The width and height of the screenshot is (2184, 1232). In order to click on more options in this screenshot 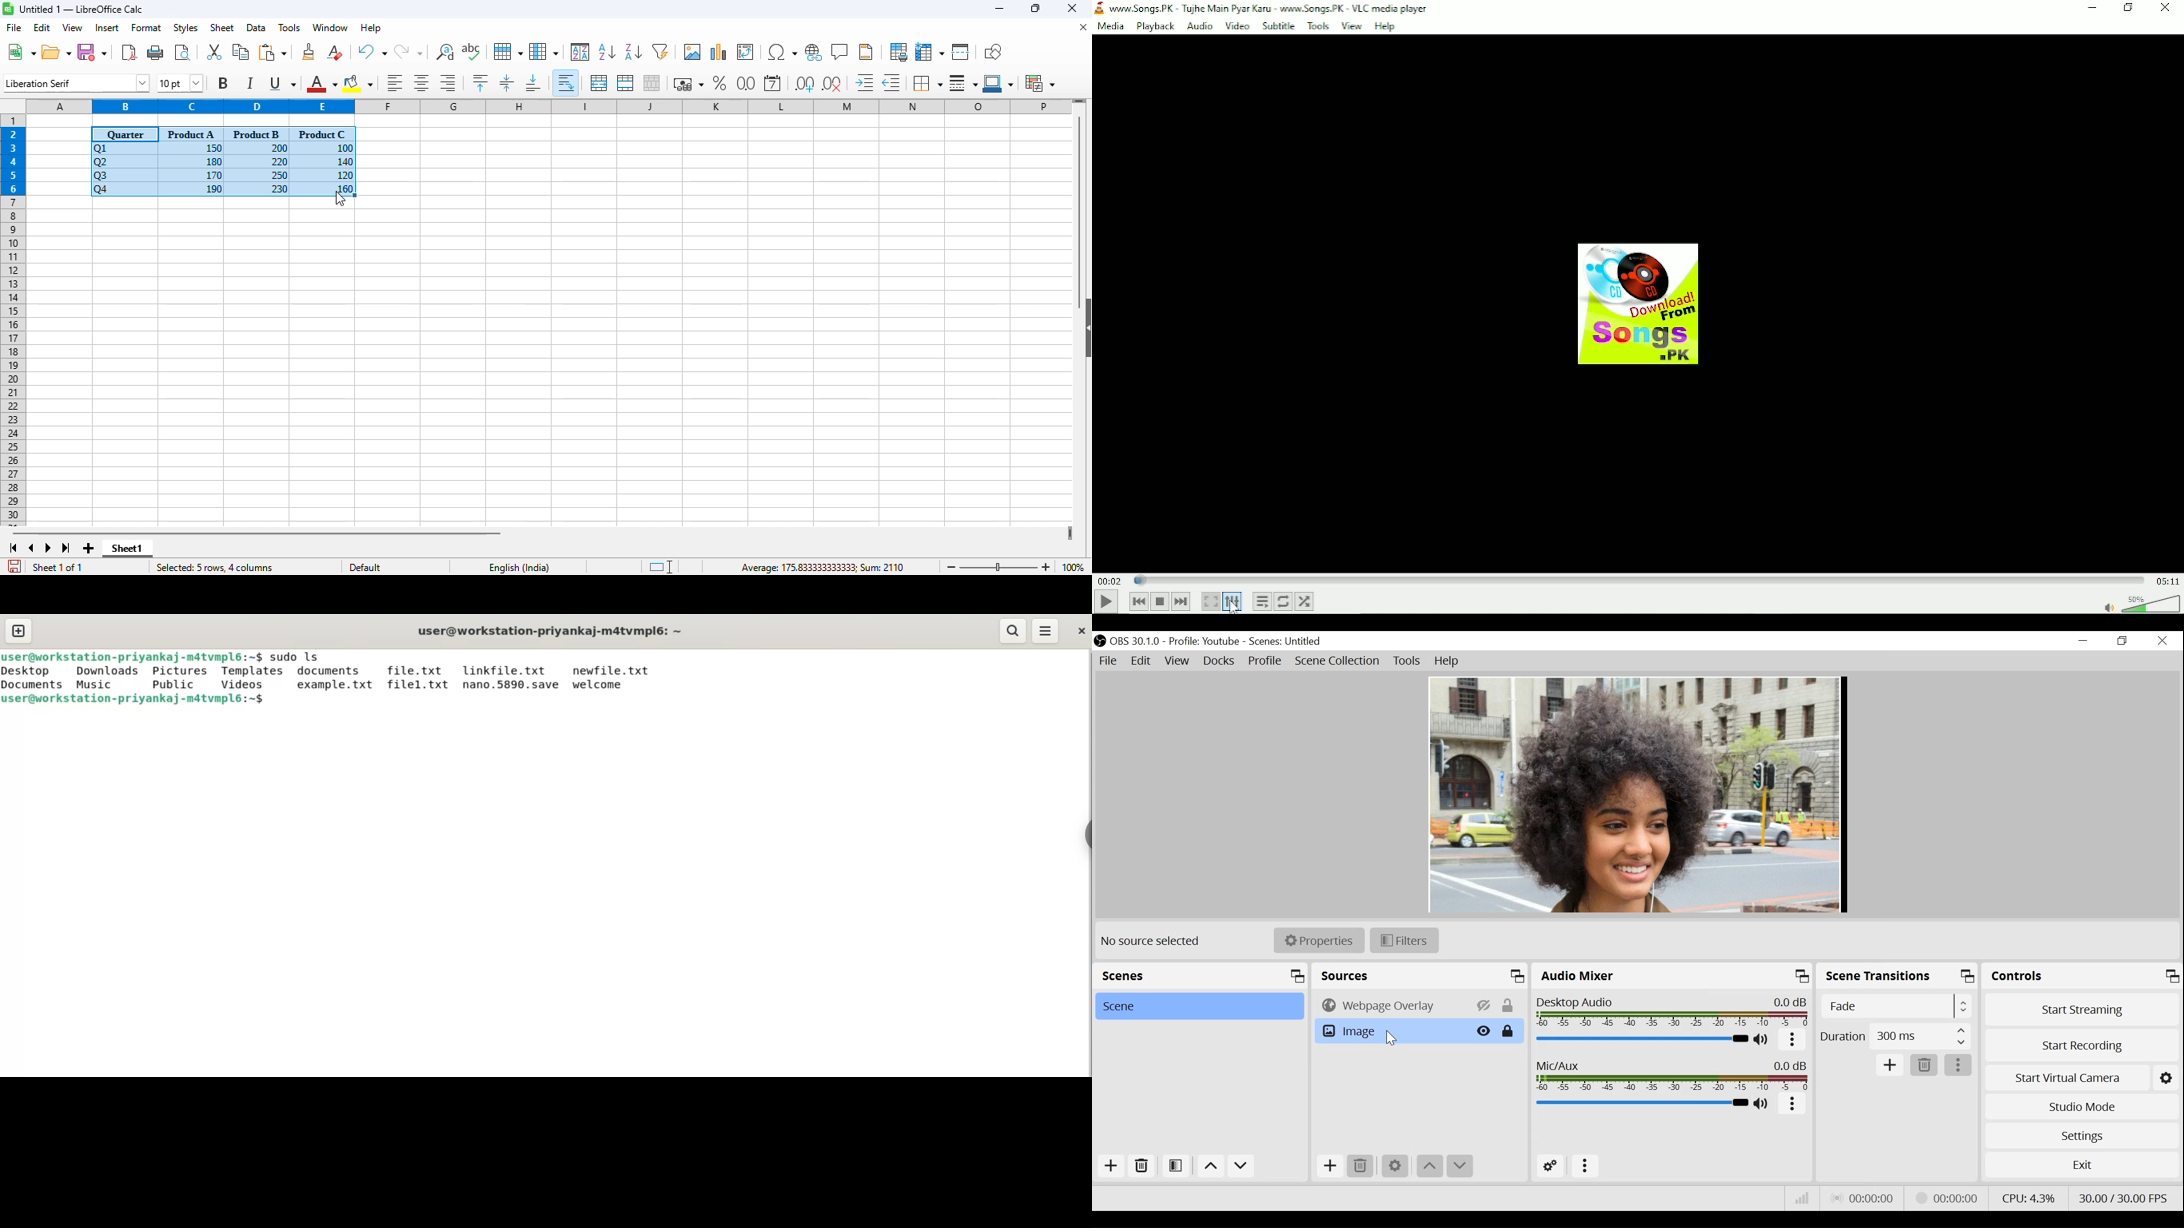, I will do `click(1959, 1065)`.